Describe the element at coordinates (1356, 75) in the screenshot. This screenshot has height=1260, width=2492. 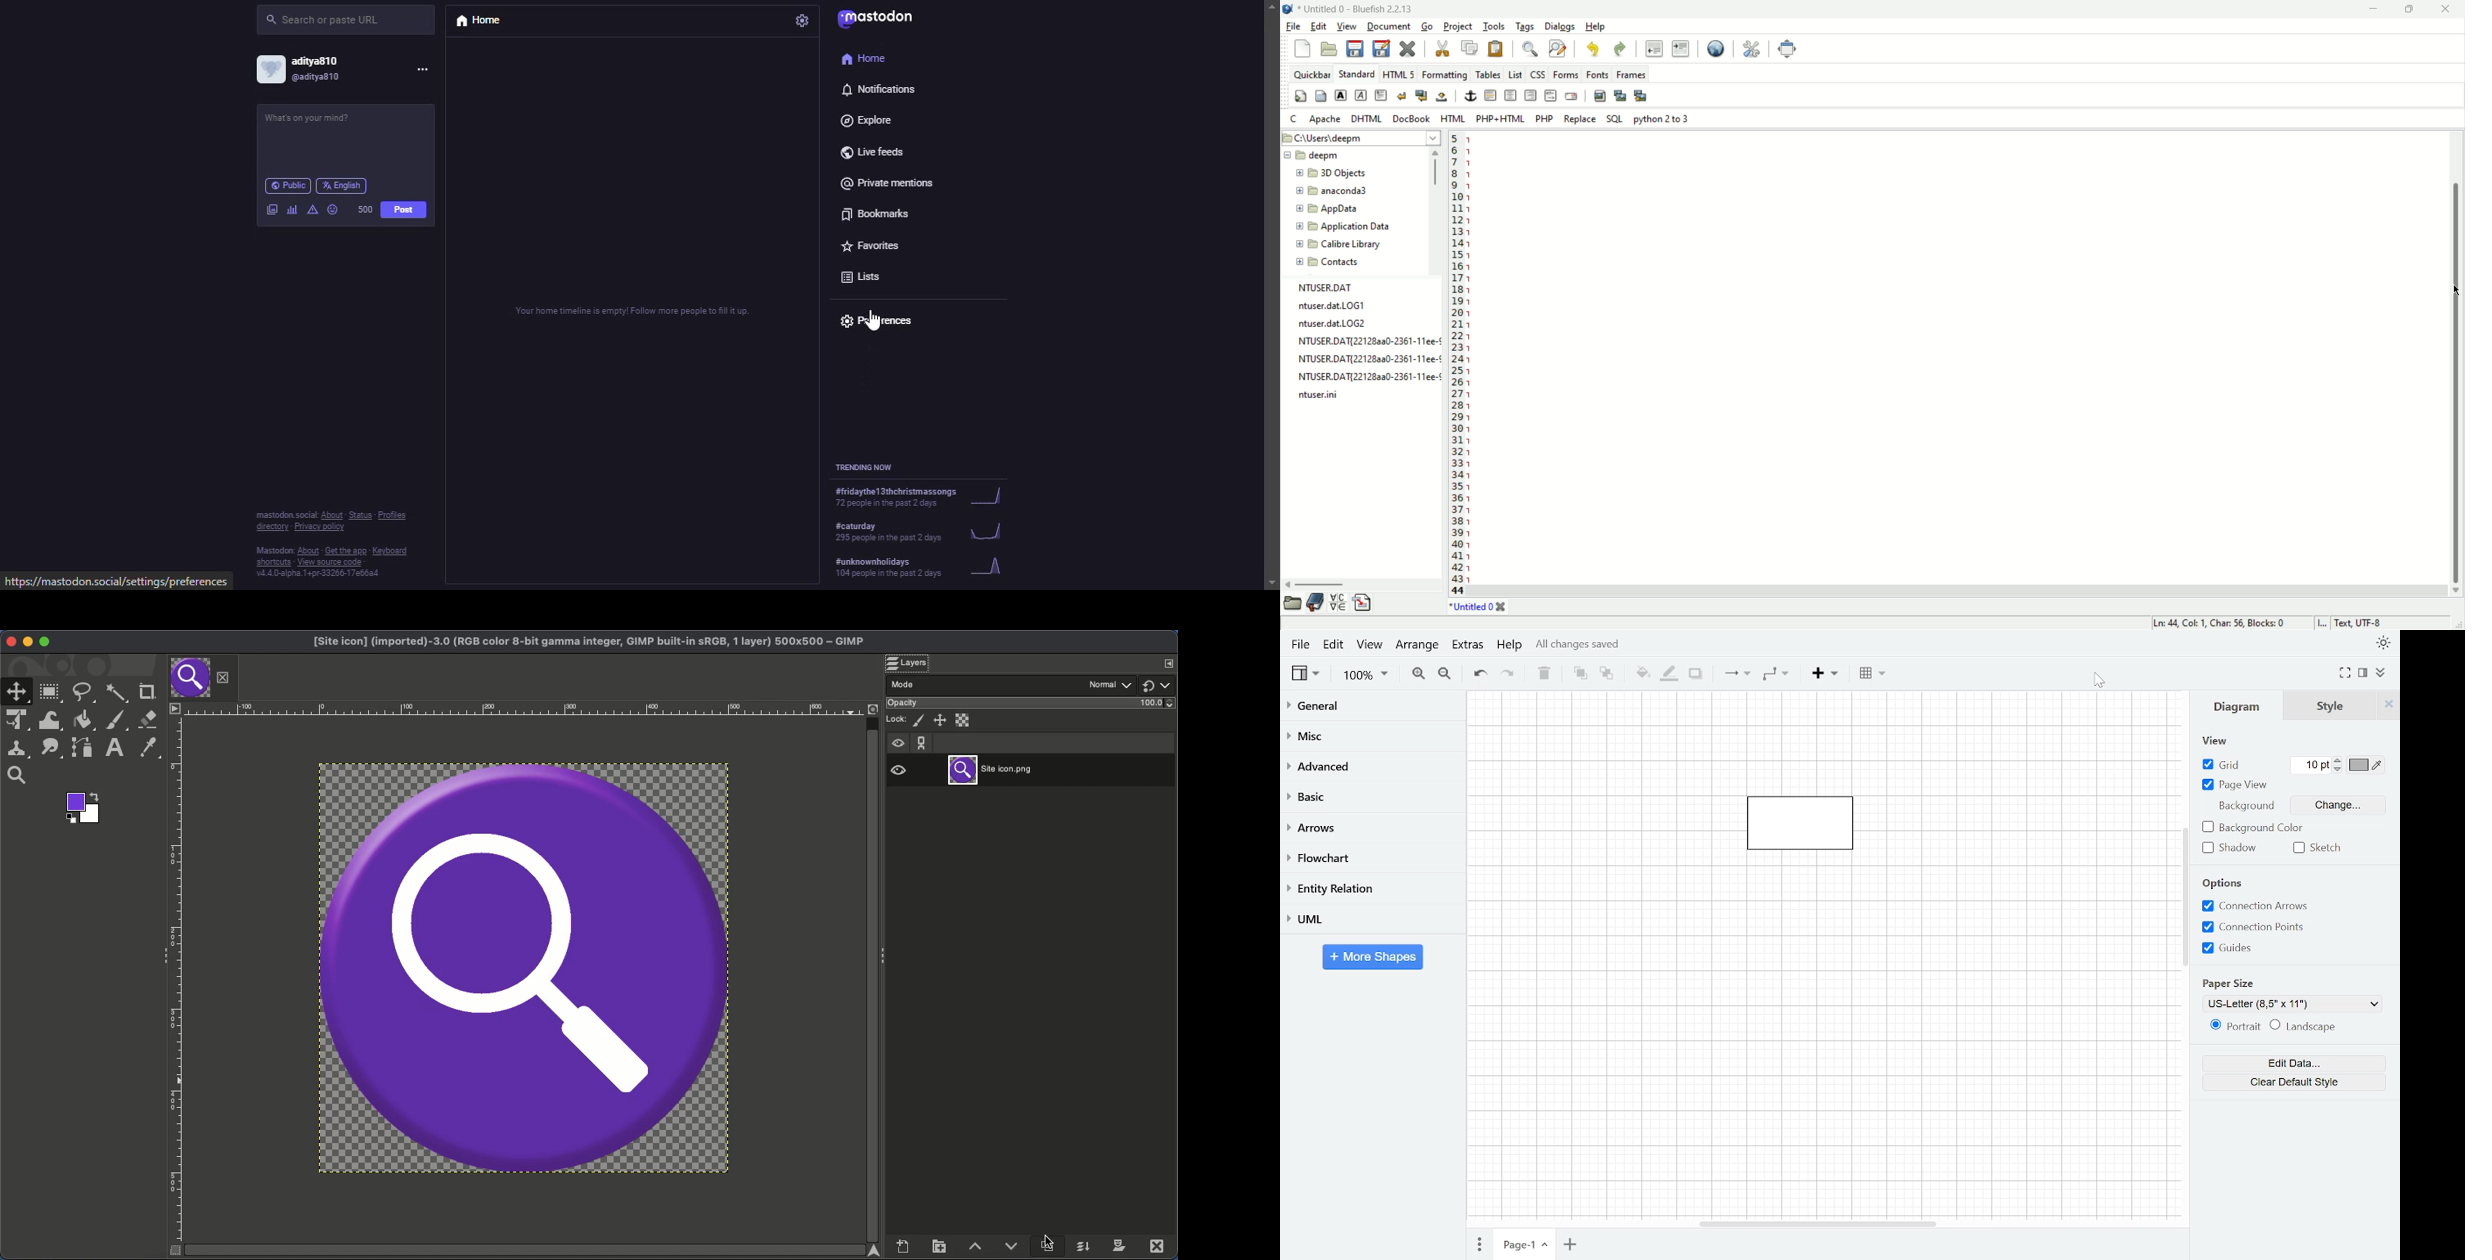
I see `standard` at that location.